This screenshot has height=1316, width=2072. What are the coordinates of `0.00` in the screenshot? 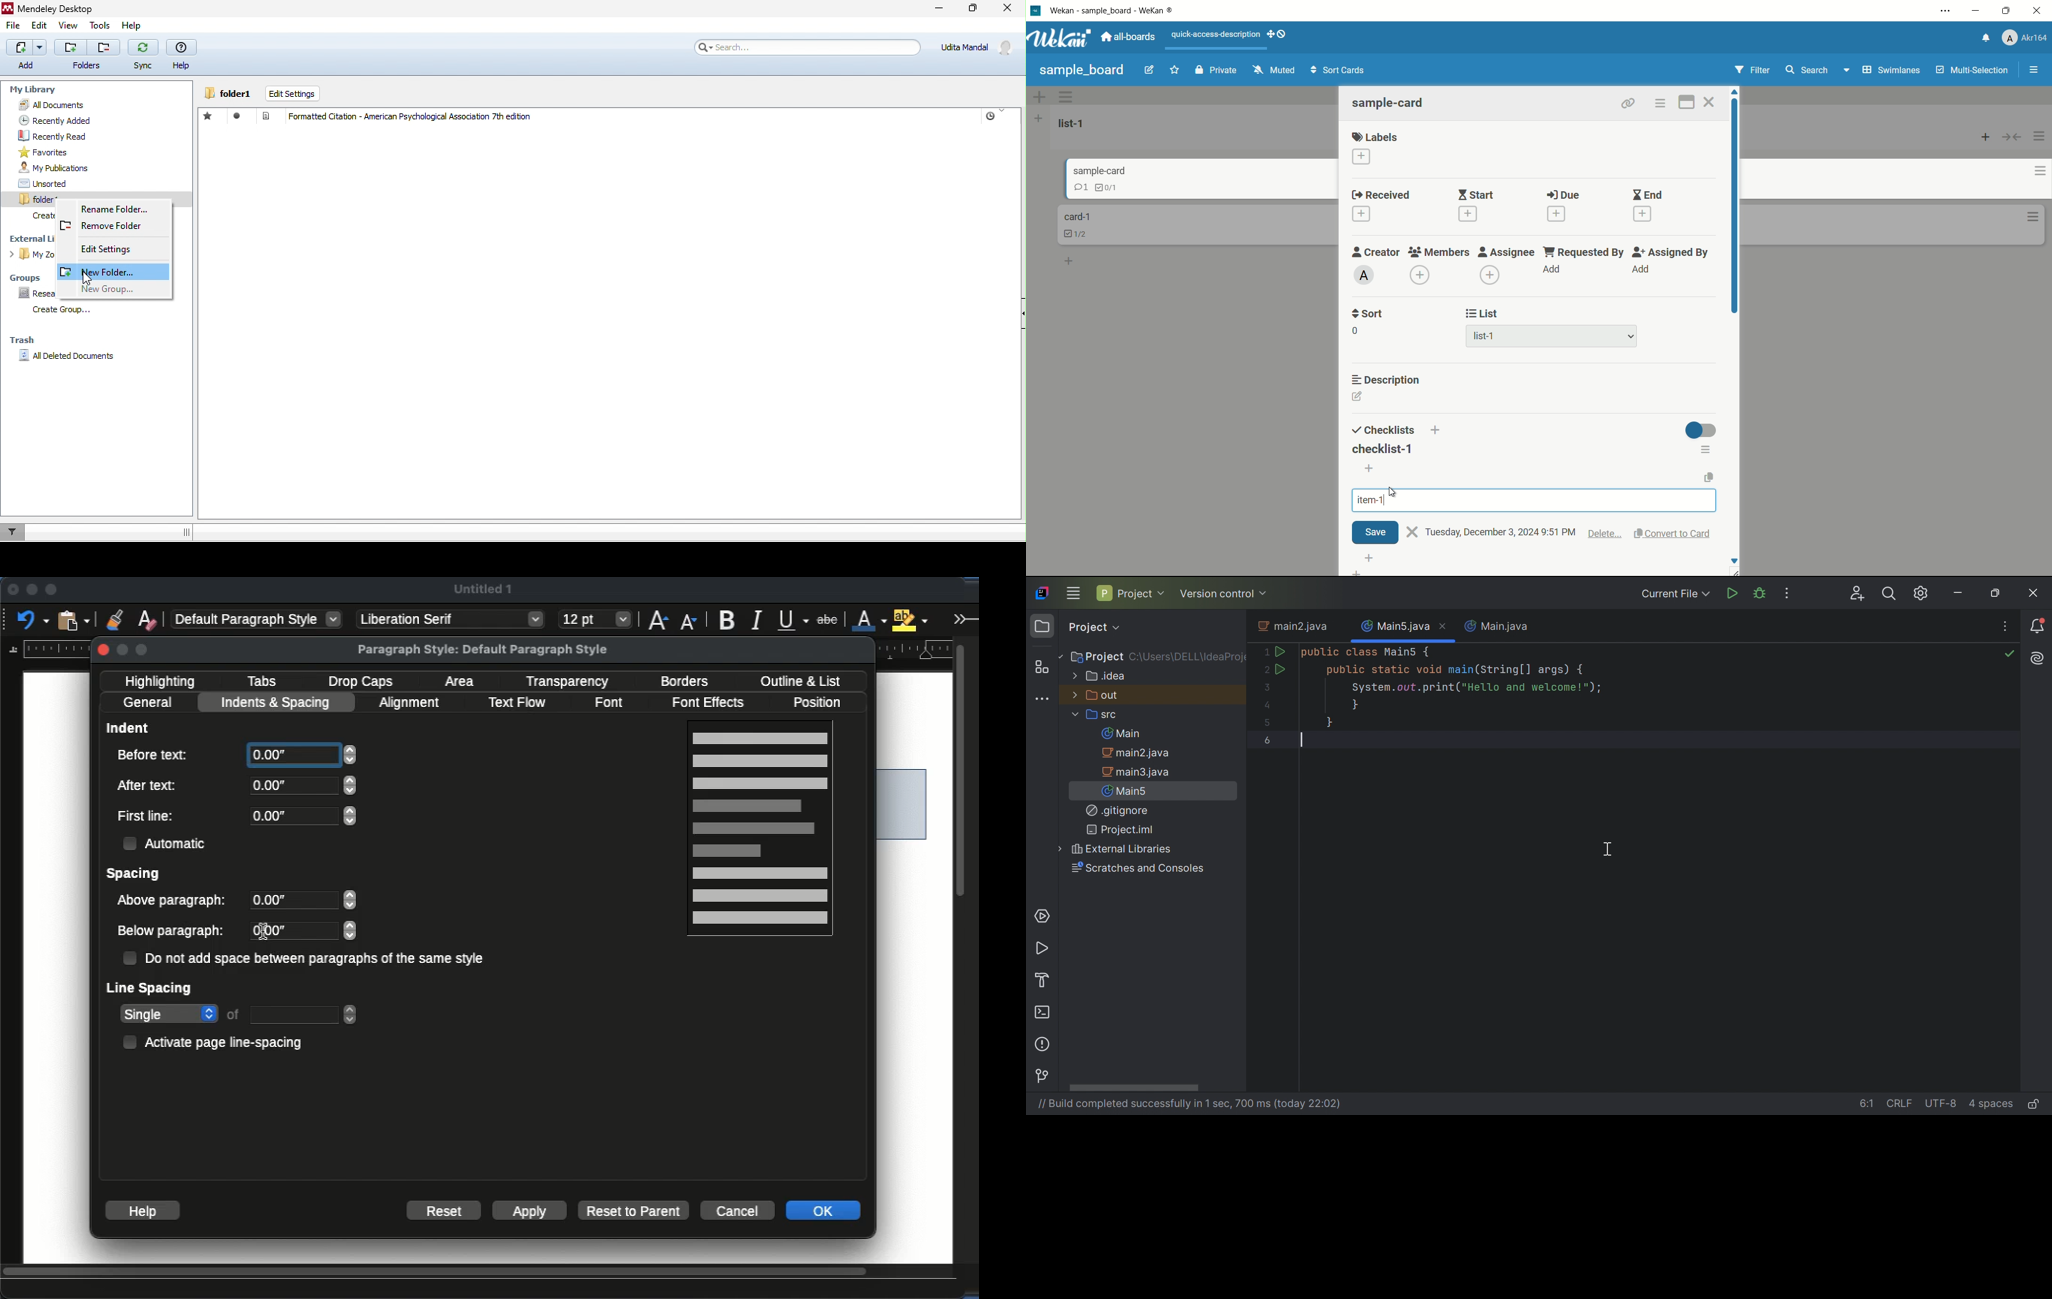 It's located at (303, 755).